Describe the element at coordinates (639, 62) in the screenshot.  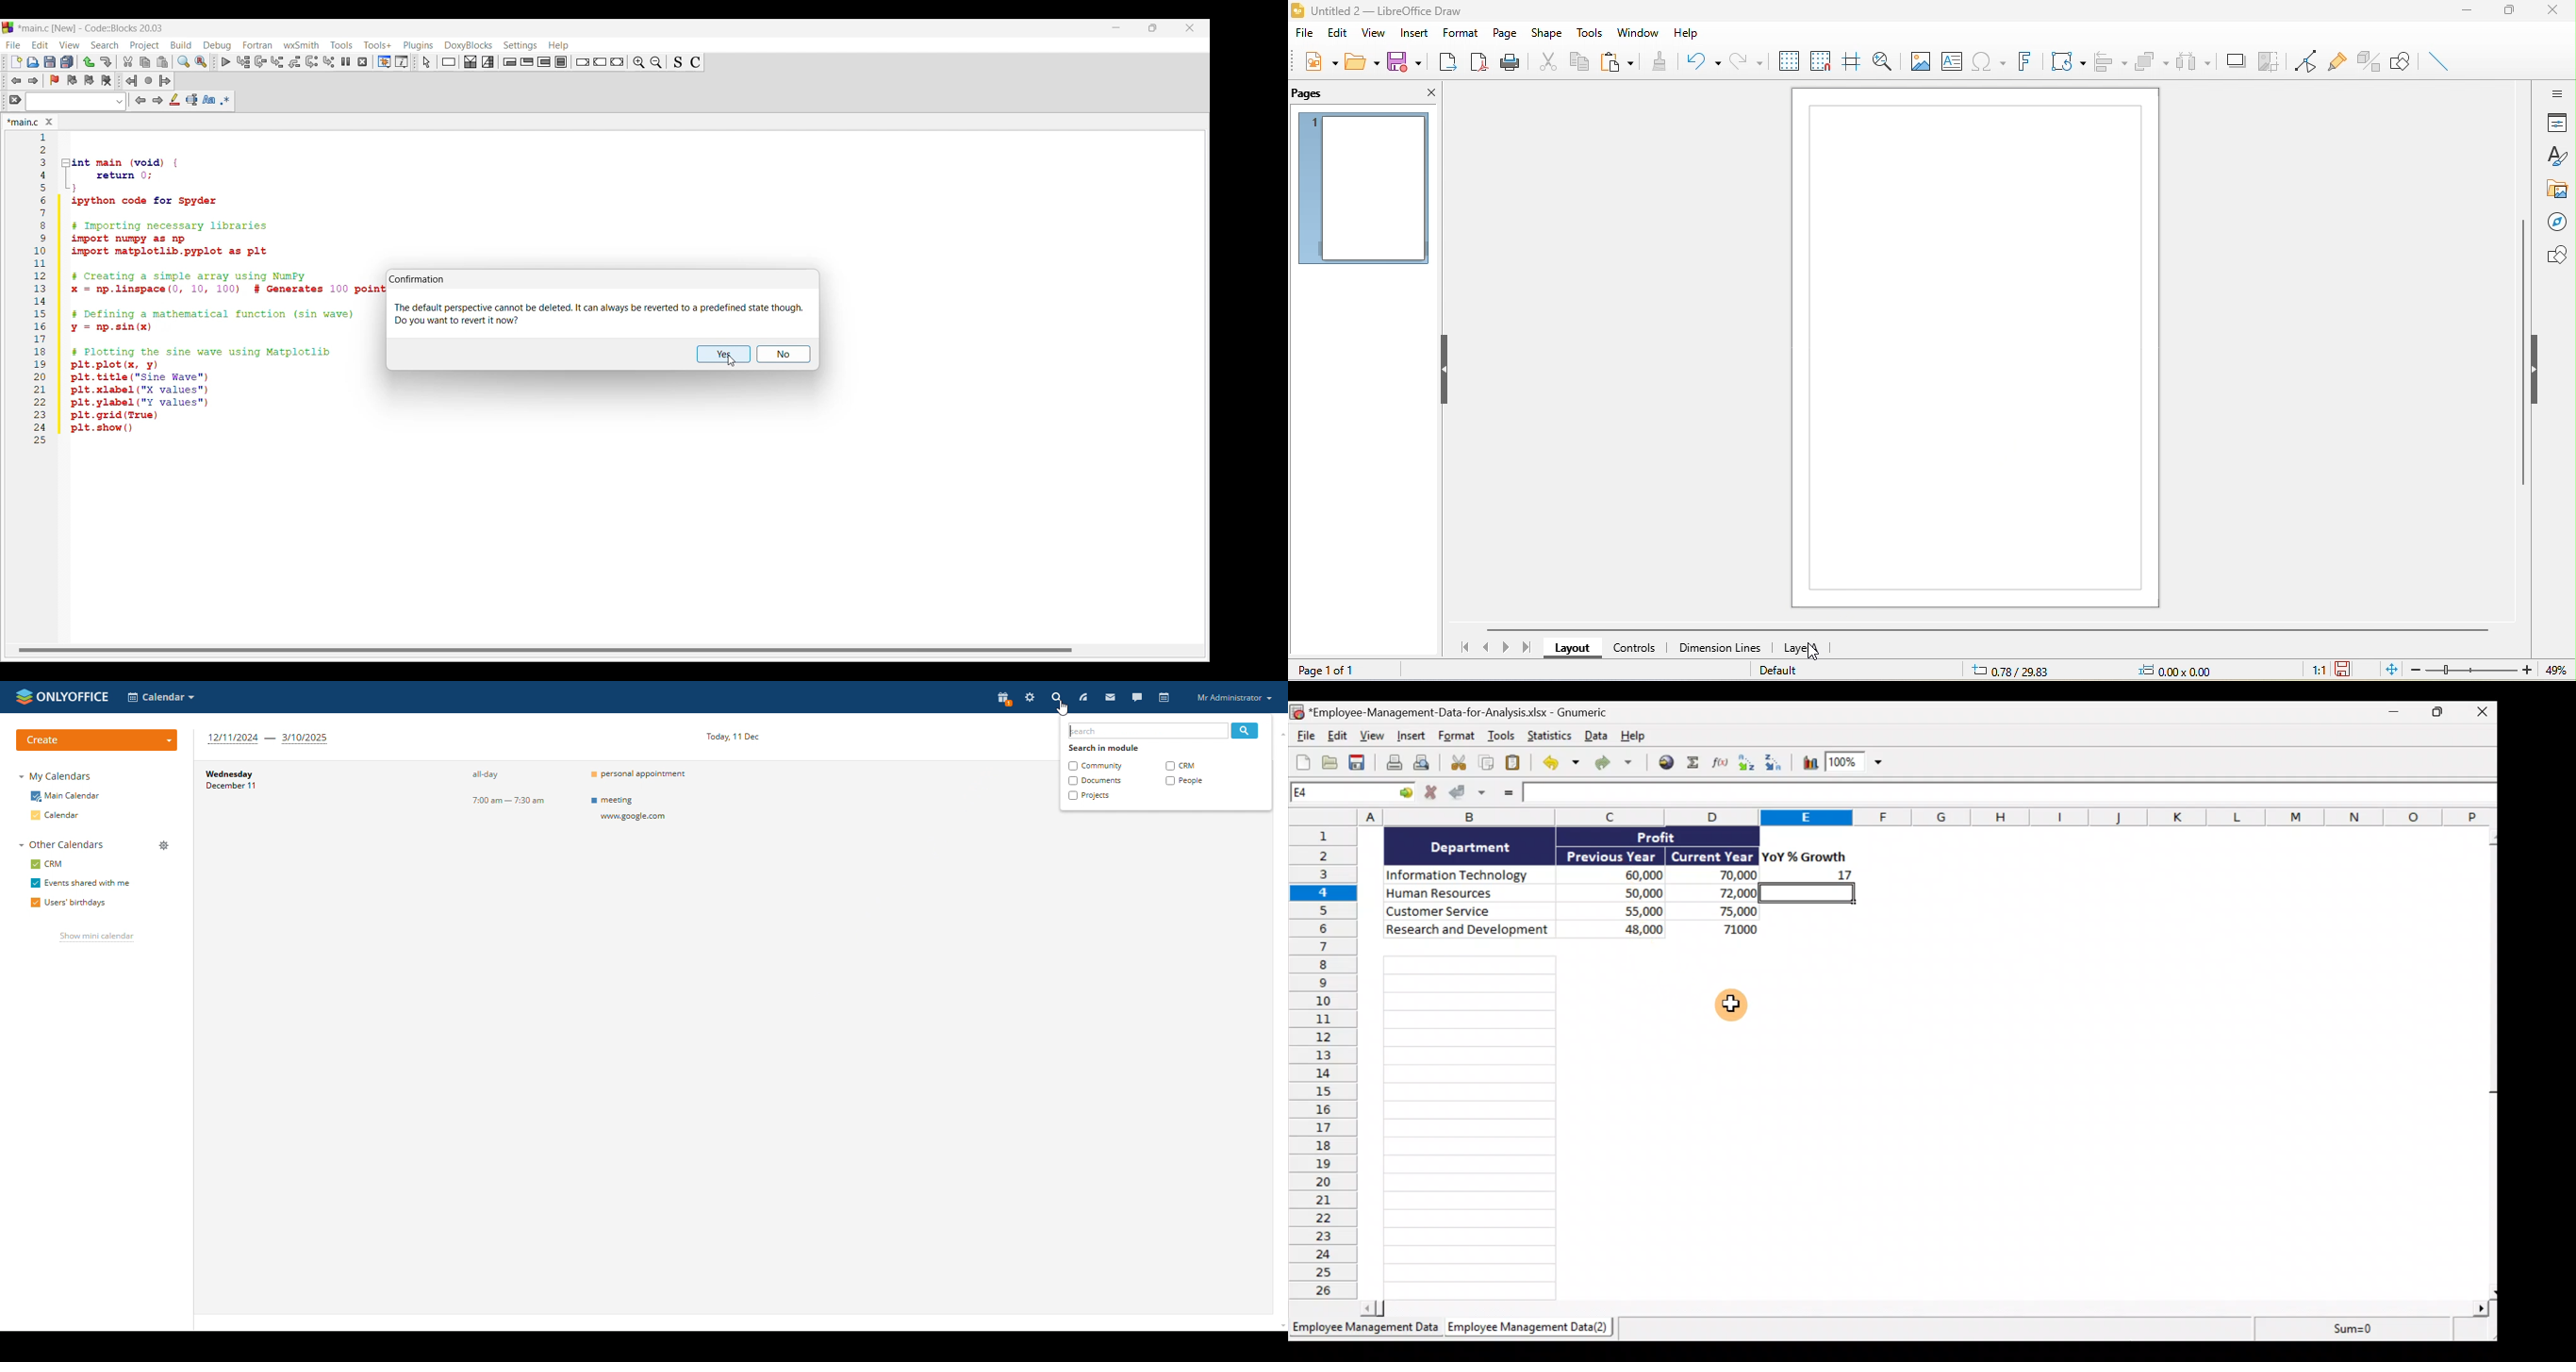
I see `Zoom in` at that location.